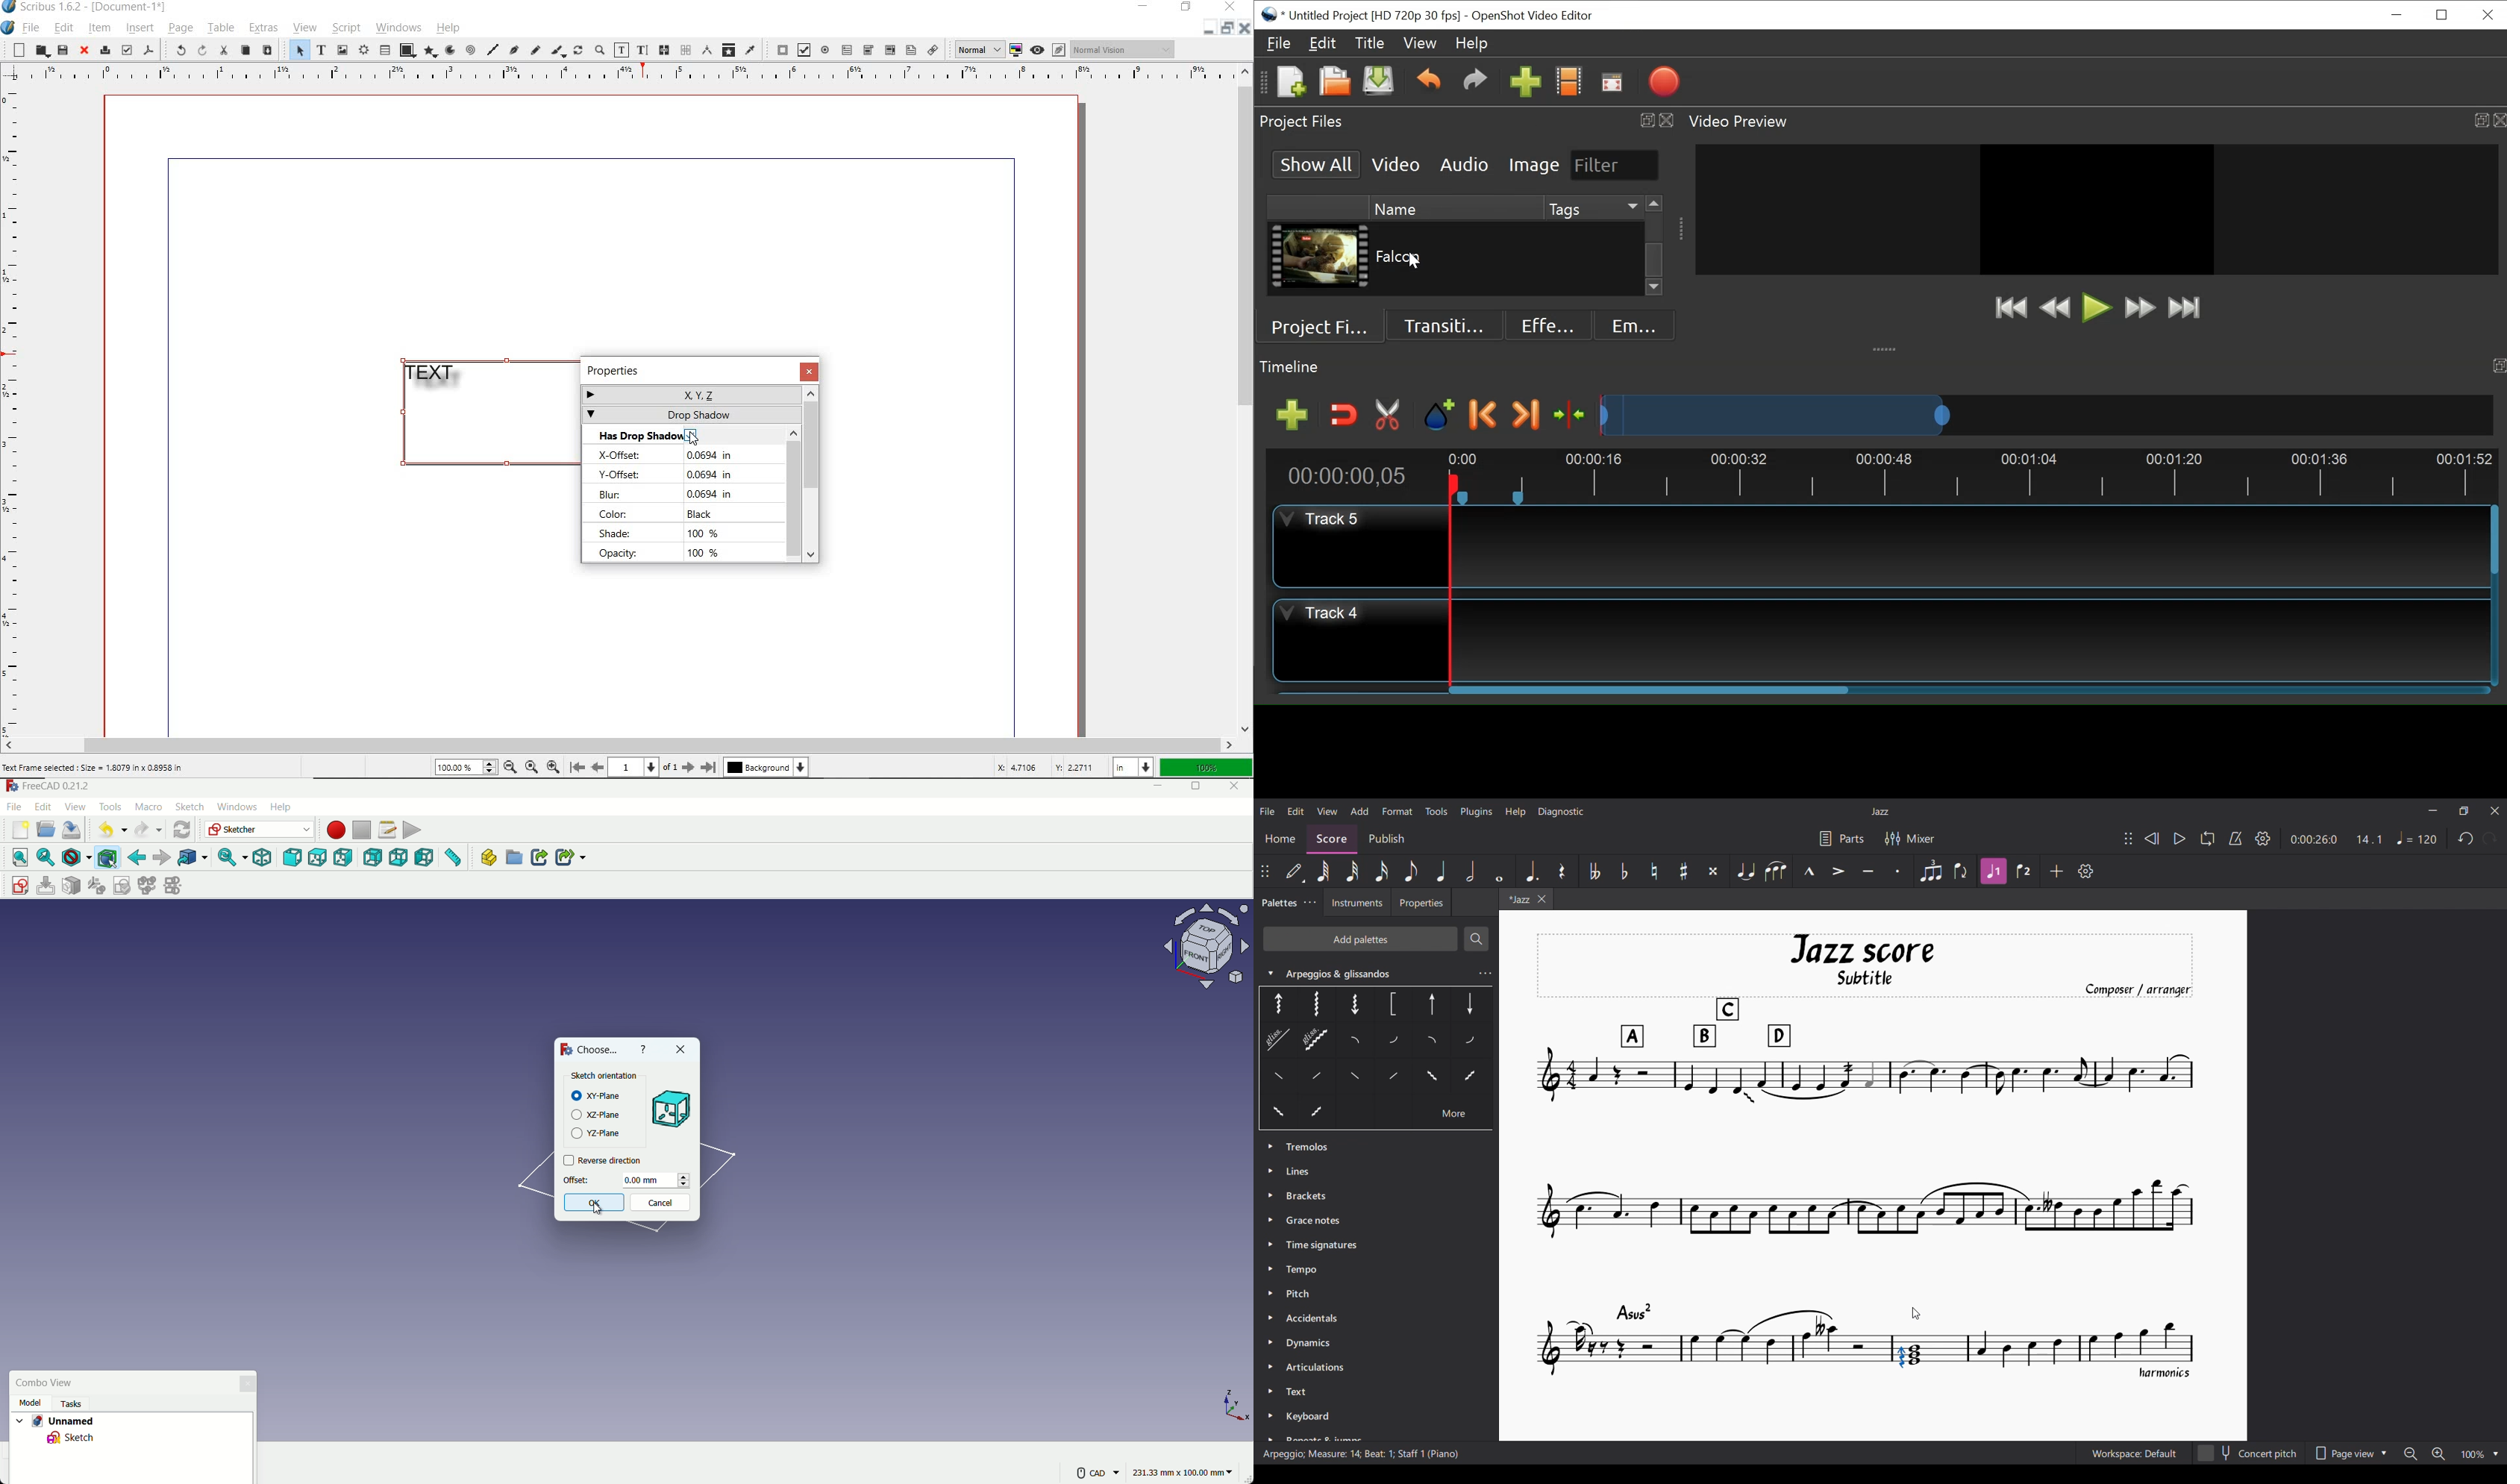 The width and height of the screenshot is (2520, 1484). I want to click on Previous Page, so click(598, 768).